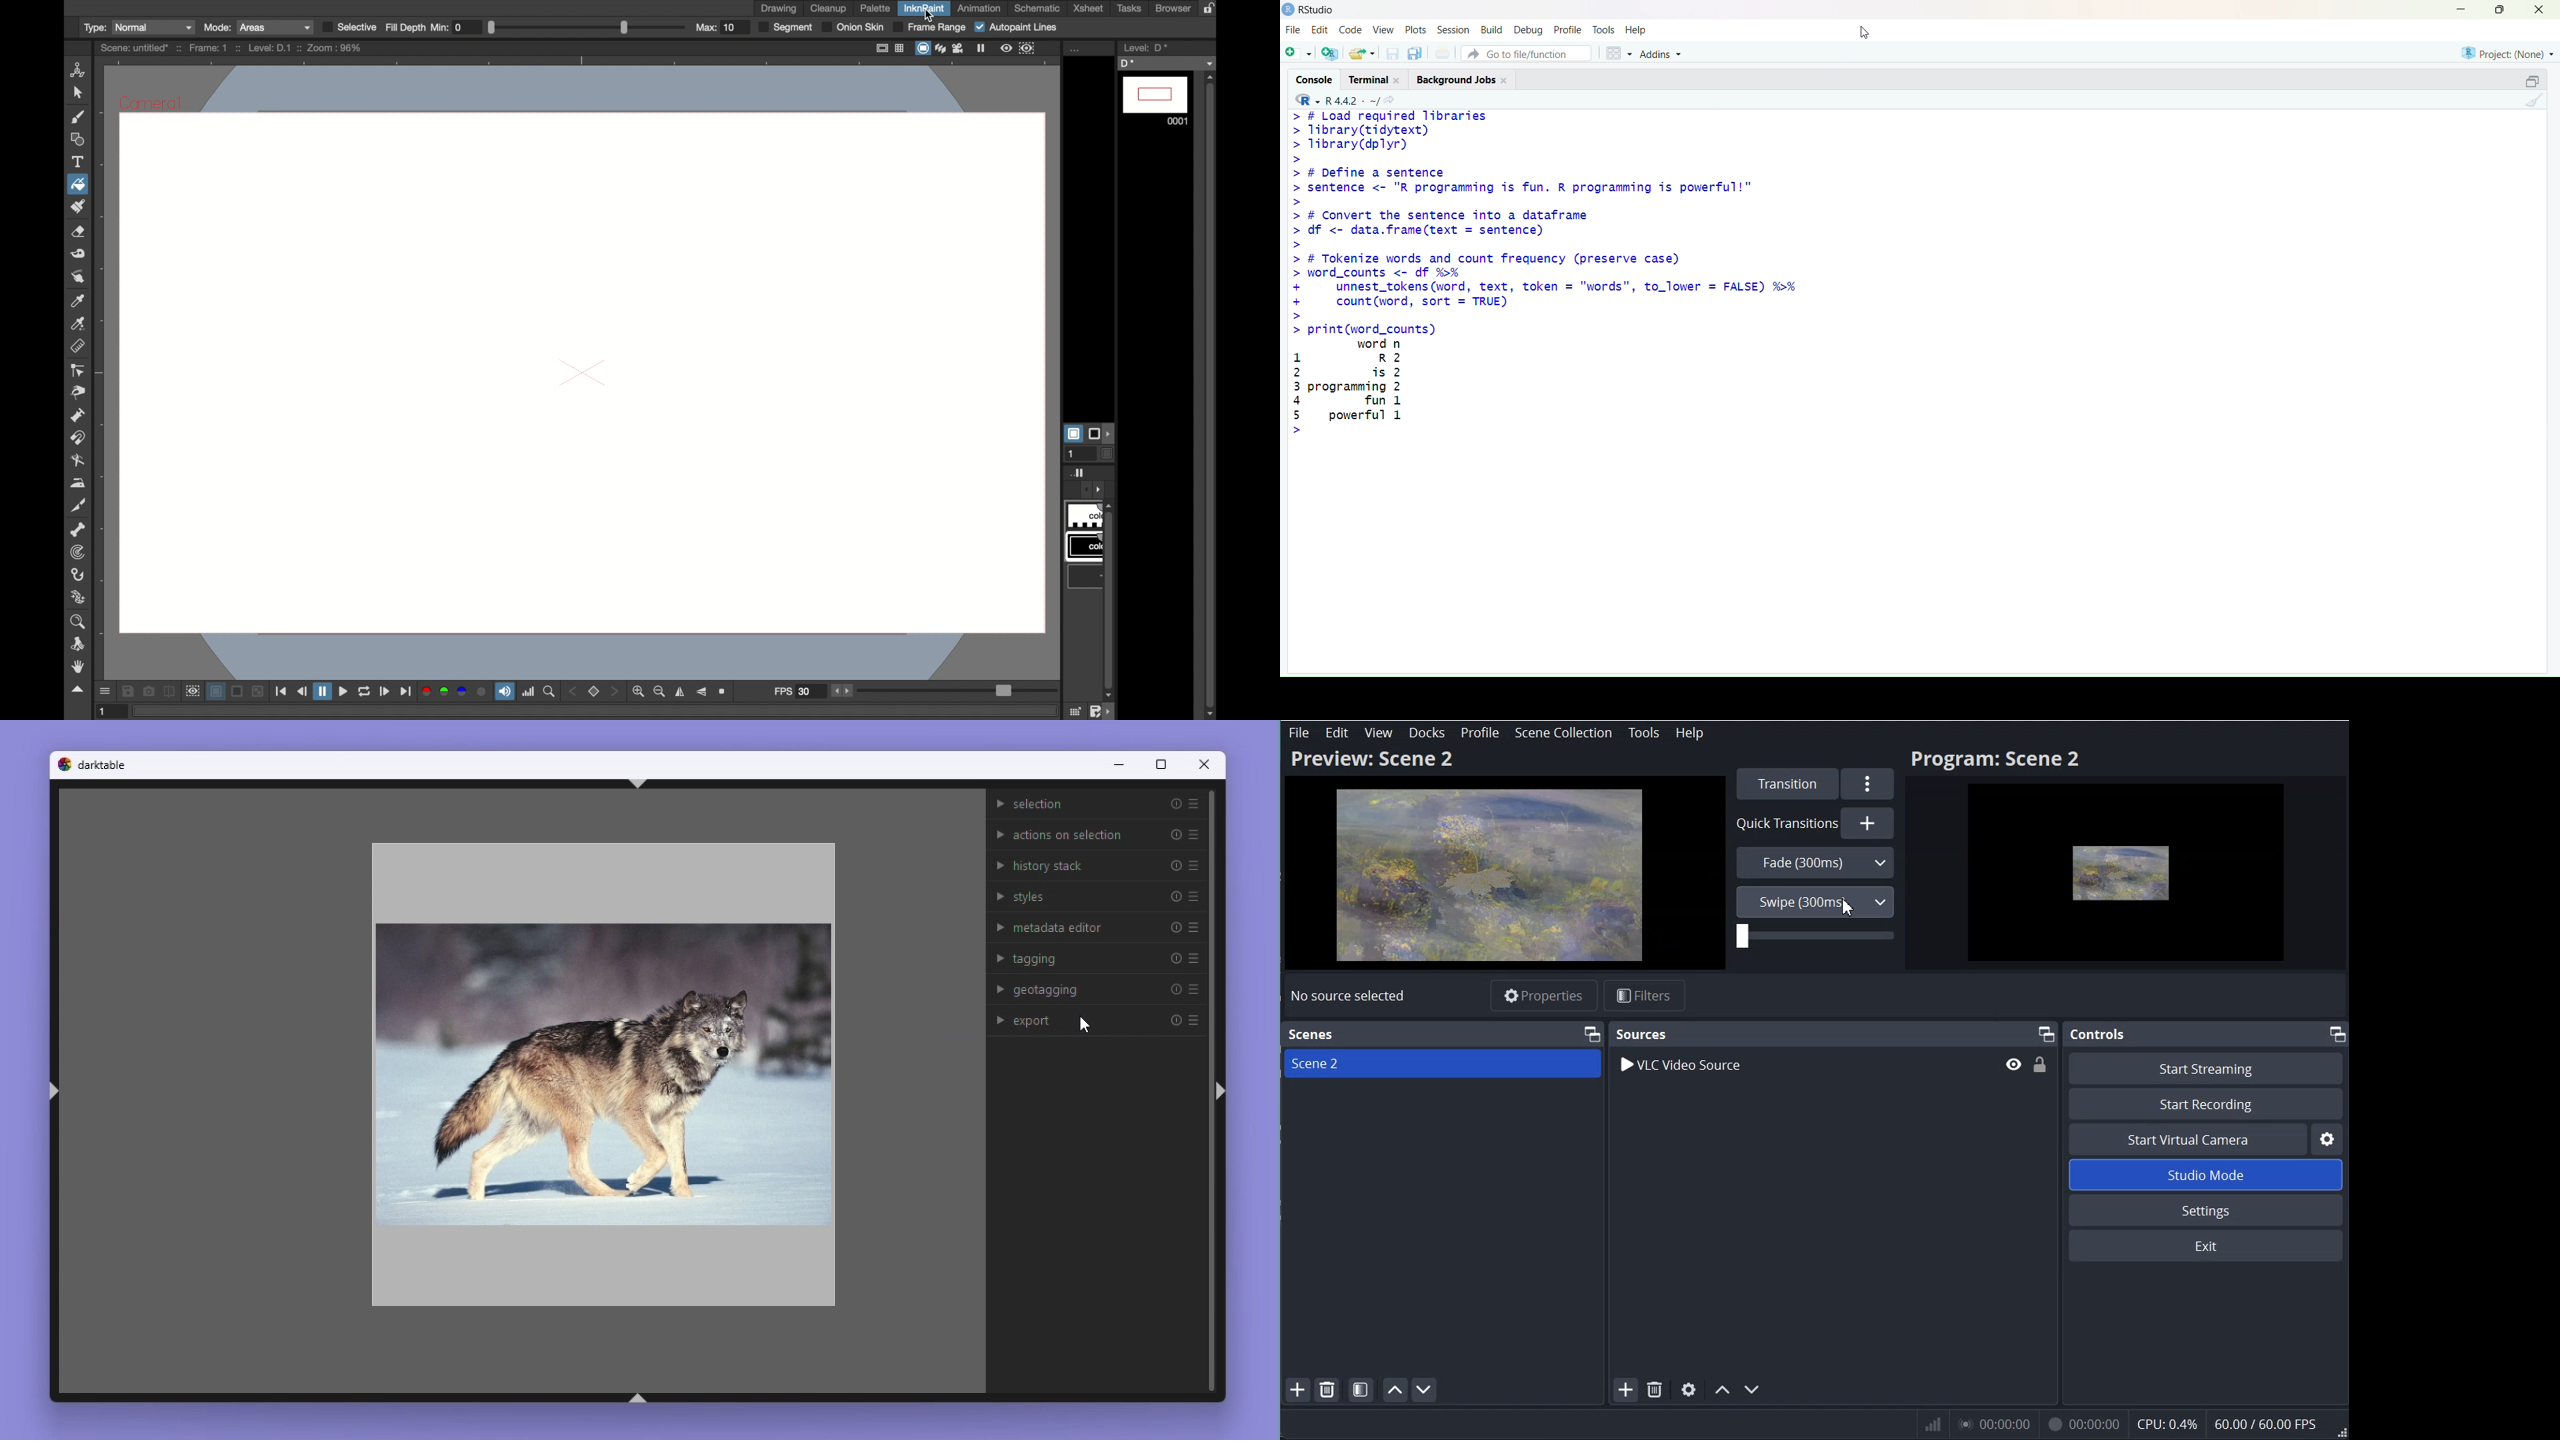 The image size is (2576, 1456). Describe the element at coordinates (79, 667) in the screenshot. I see `hand tool` at that location.